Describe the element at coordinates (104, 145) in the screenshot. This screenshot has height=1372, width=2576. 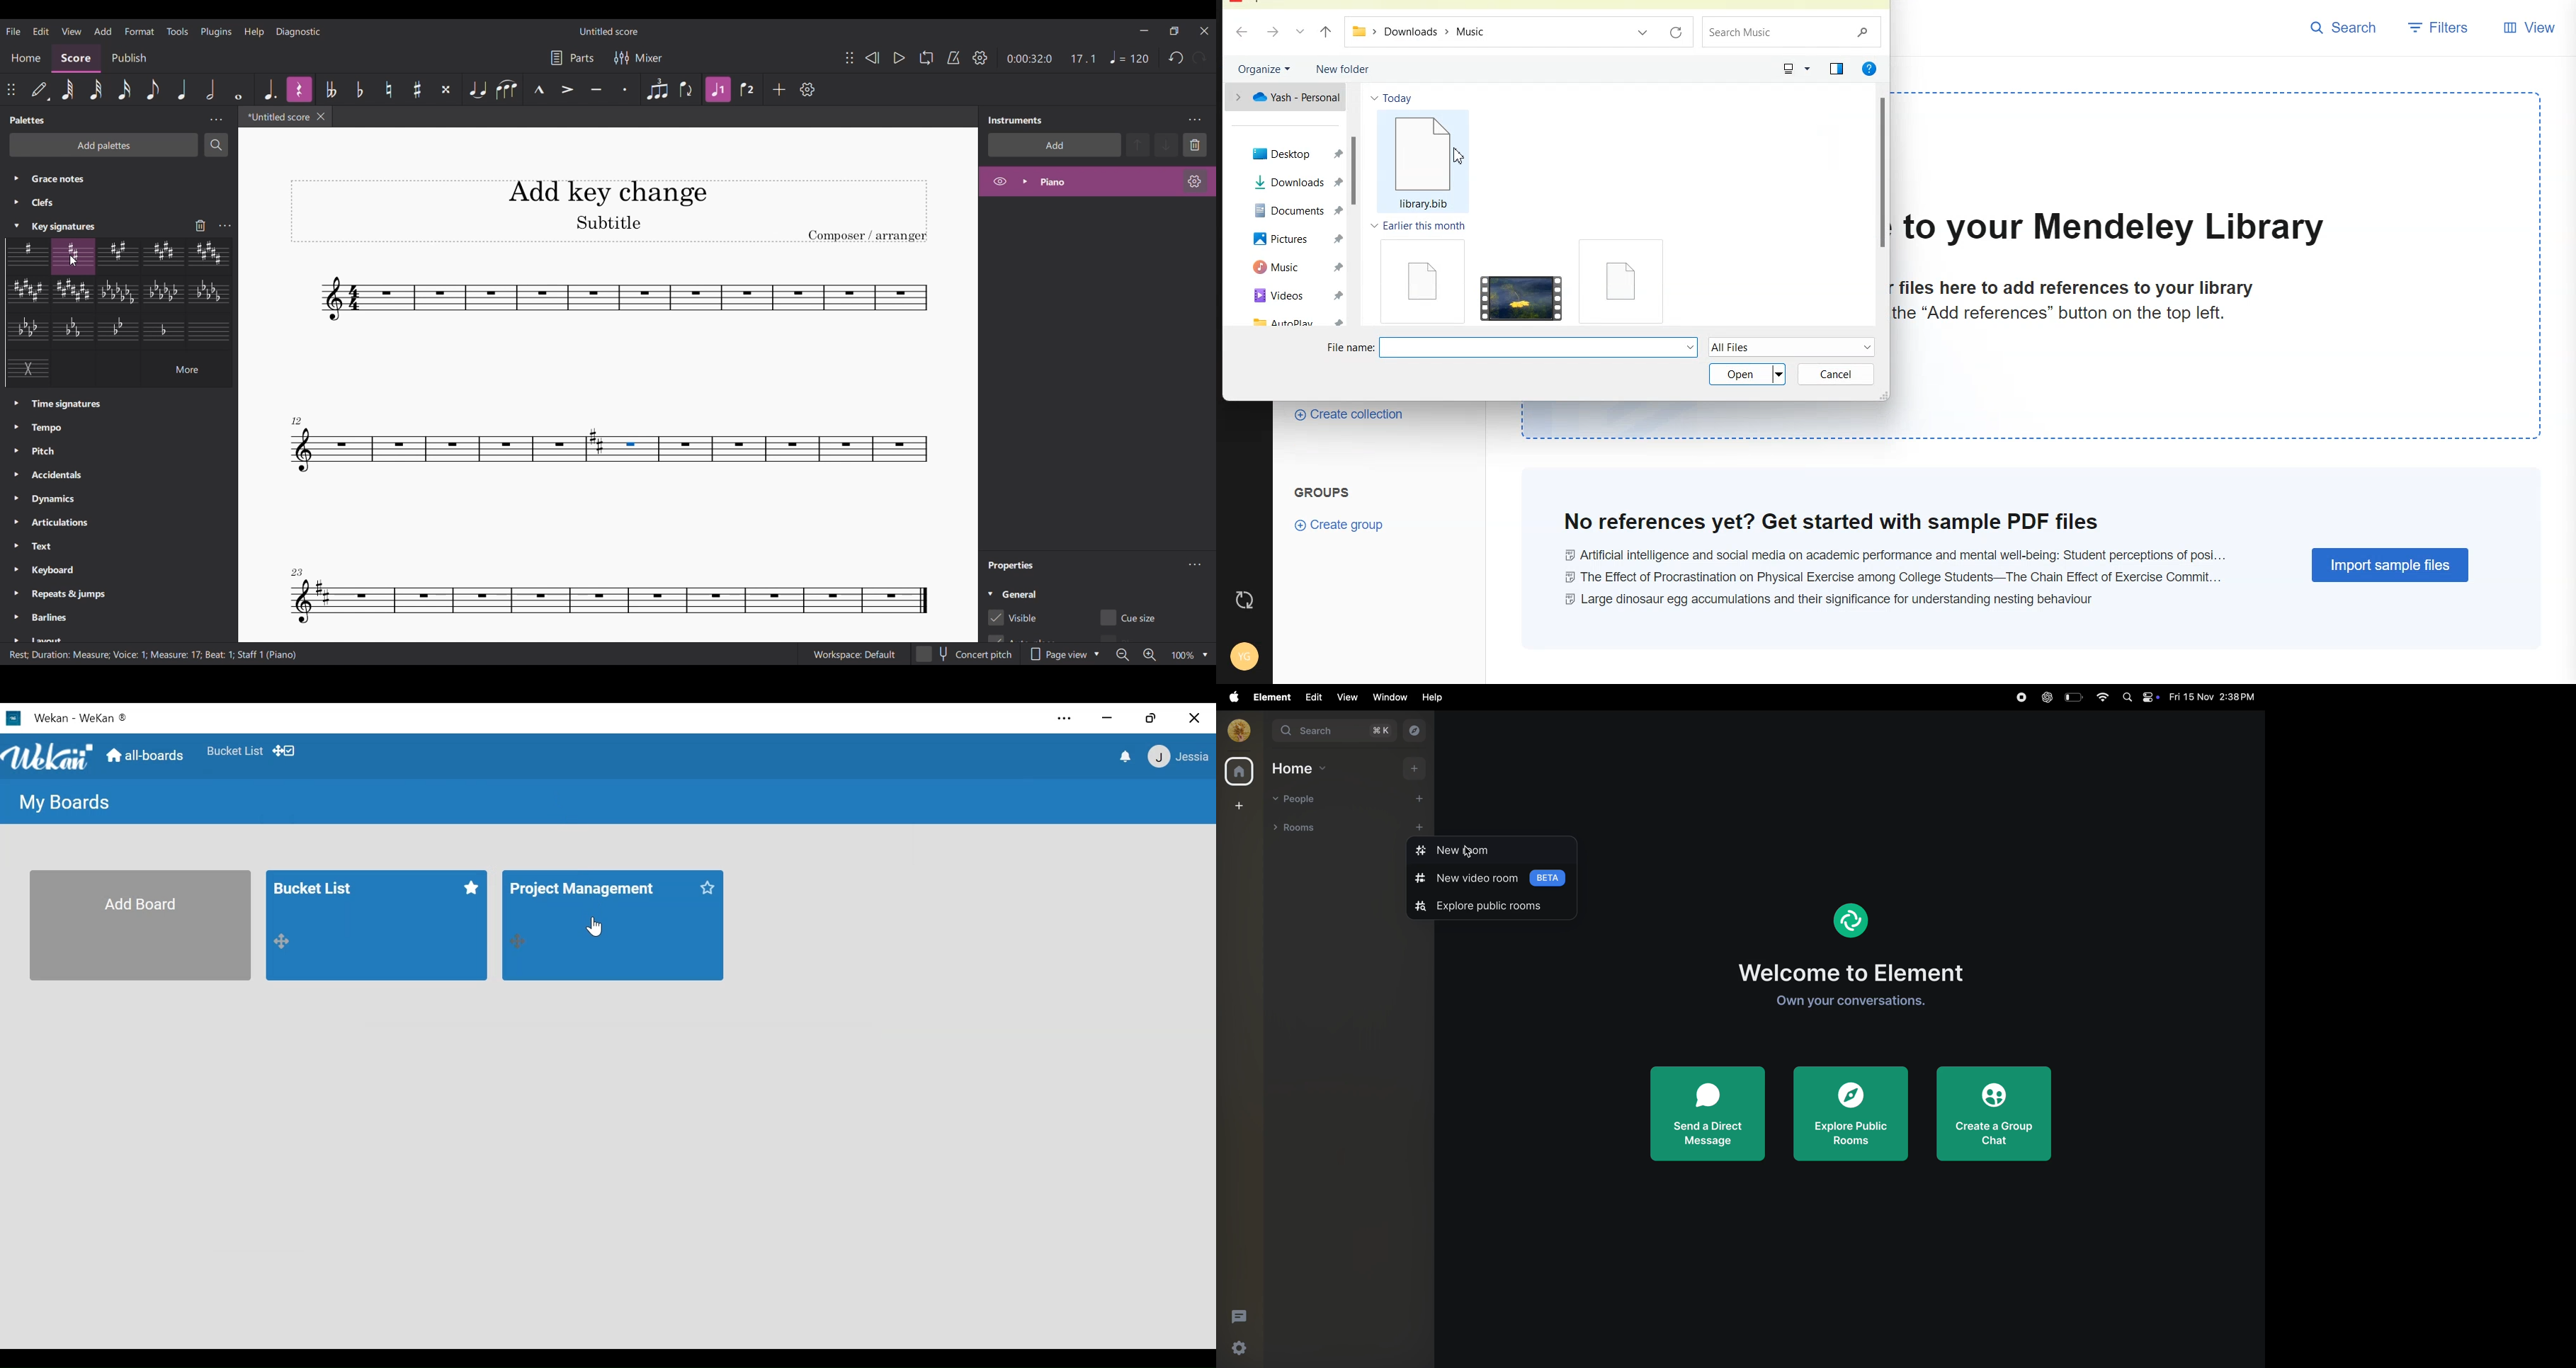
I see `Add palettes` at that location.